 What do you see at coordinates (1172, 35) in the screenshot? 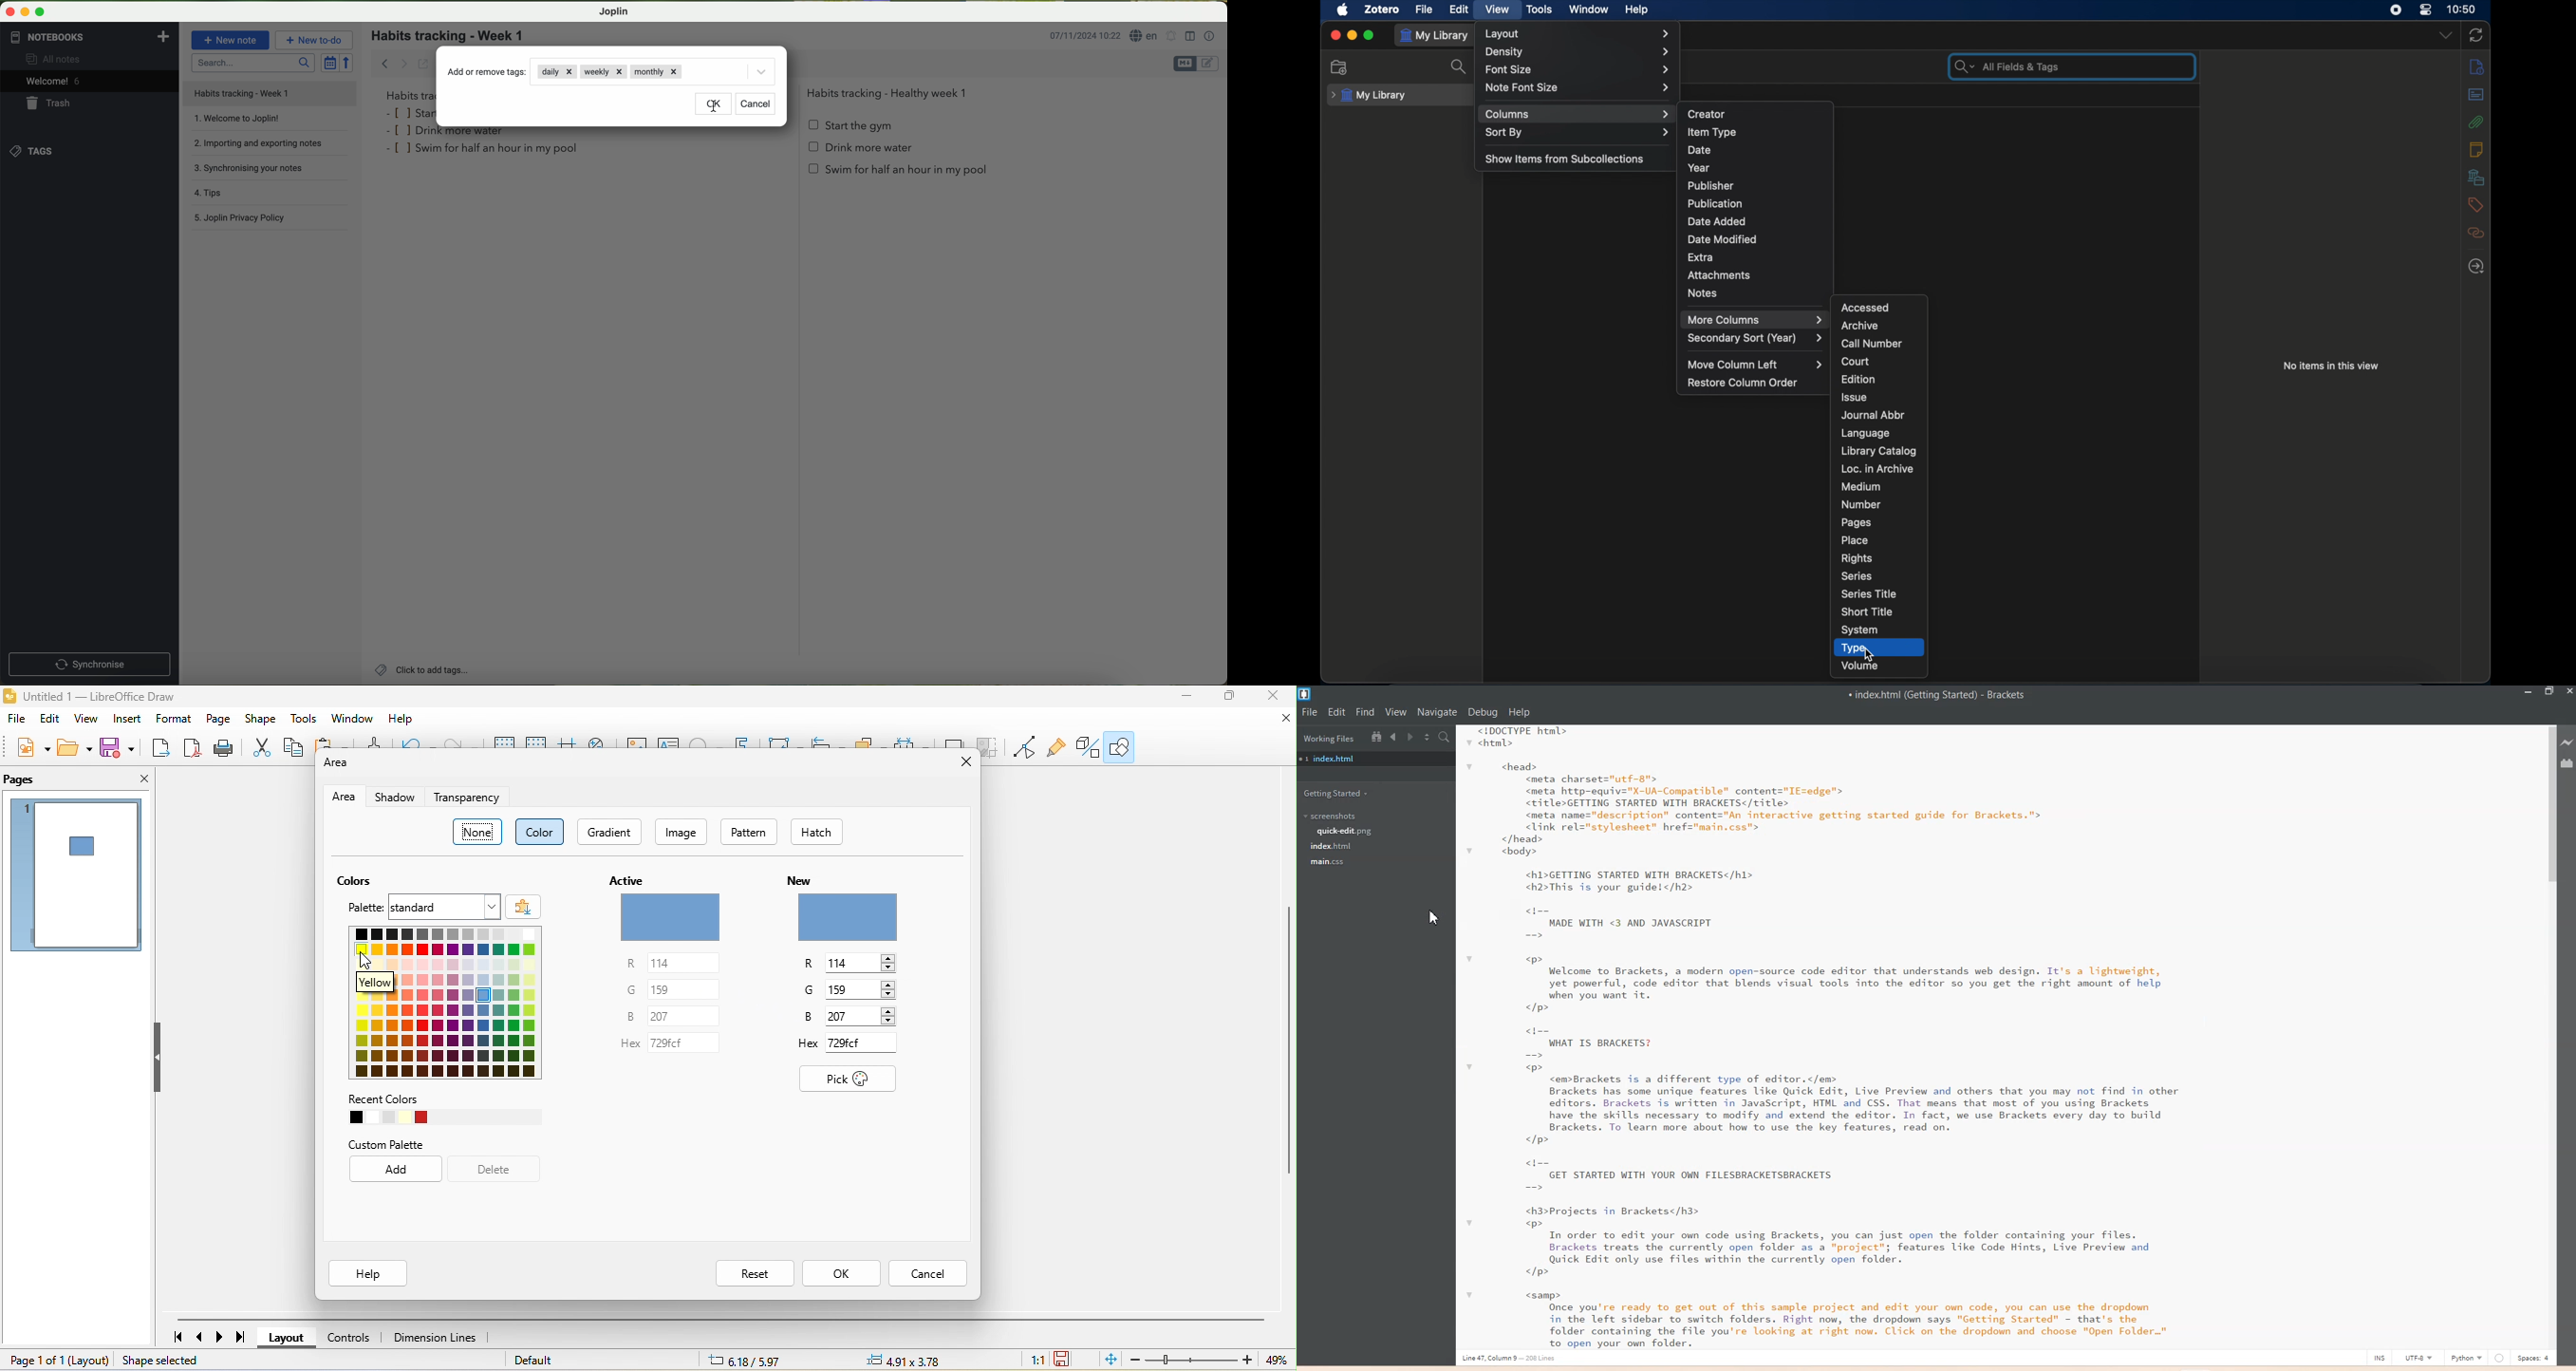
I see `set alarm` at bounding box center [1172, 35].